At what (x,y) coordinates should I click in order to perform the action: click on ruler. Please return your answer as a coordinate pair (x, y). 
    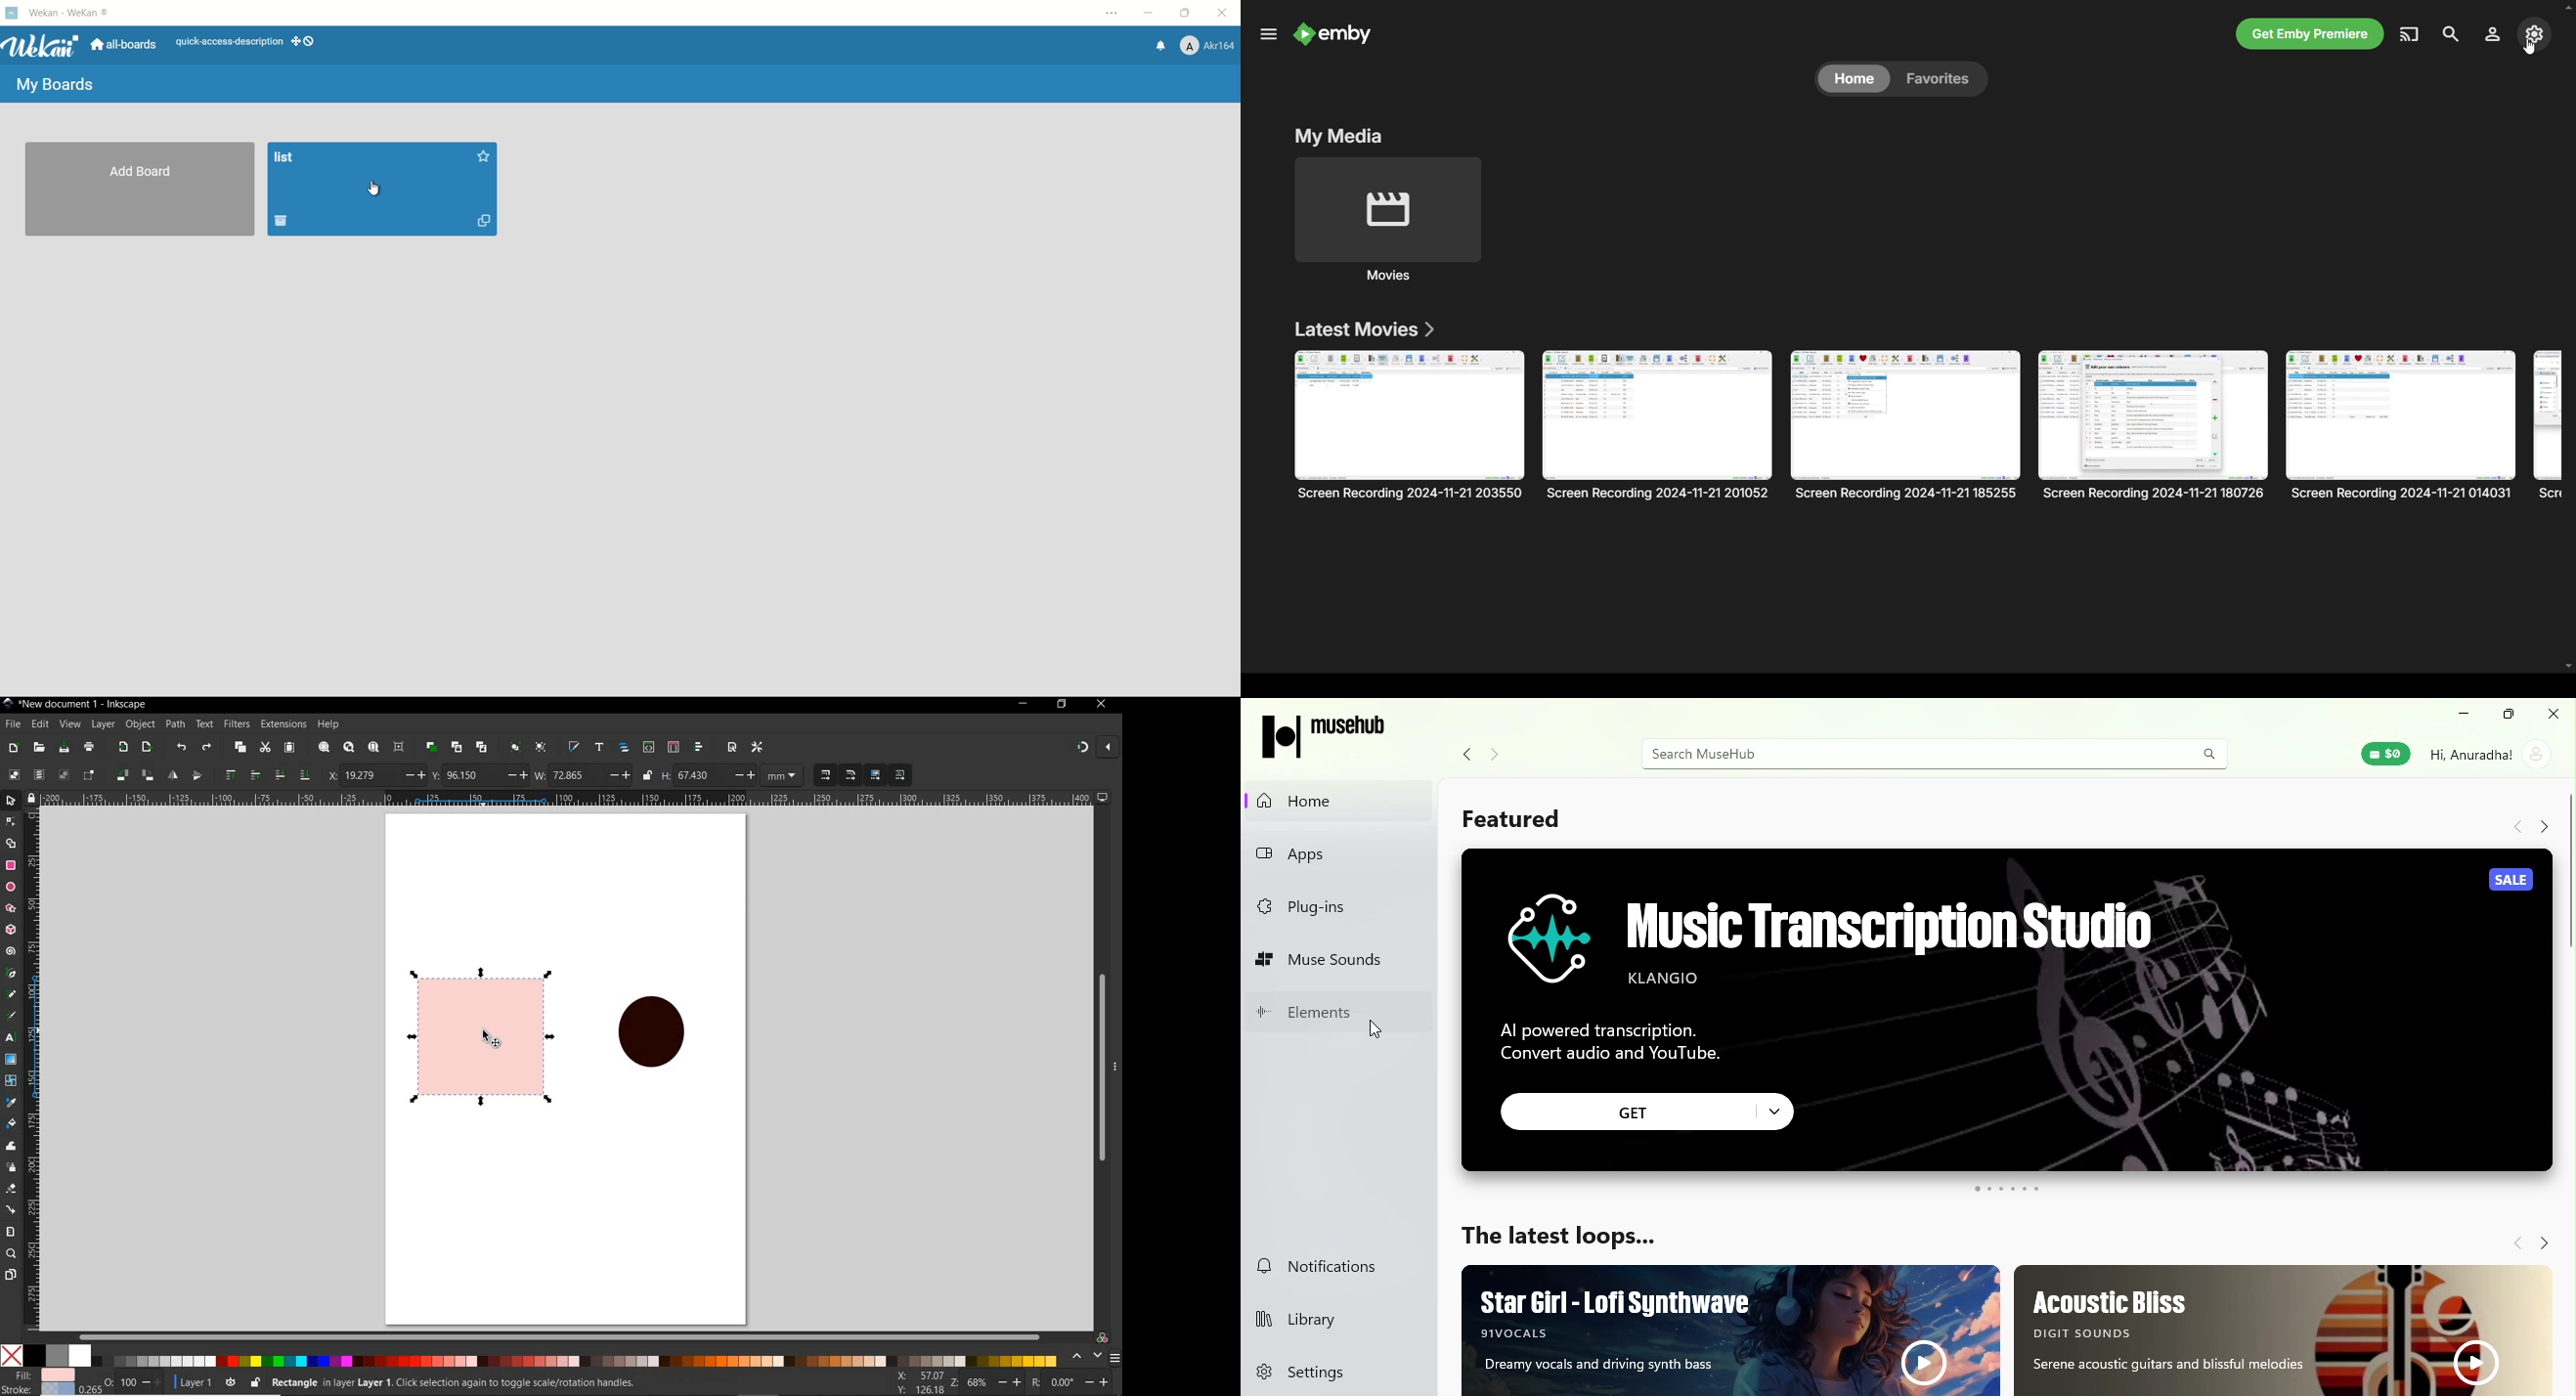
    Looking at the image, I should click on (569, 798).